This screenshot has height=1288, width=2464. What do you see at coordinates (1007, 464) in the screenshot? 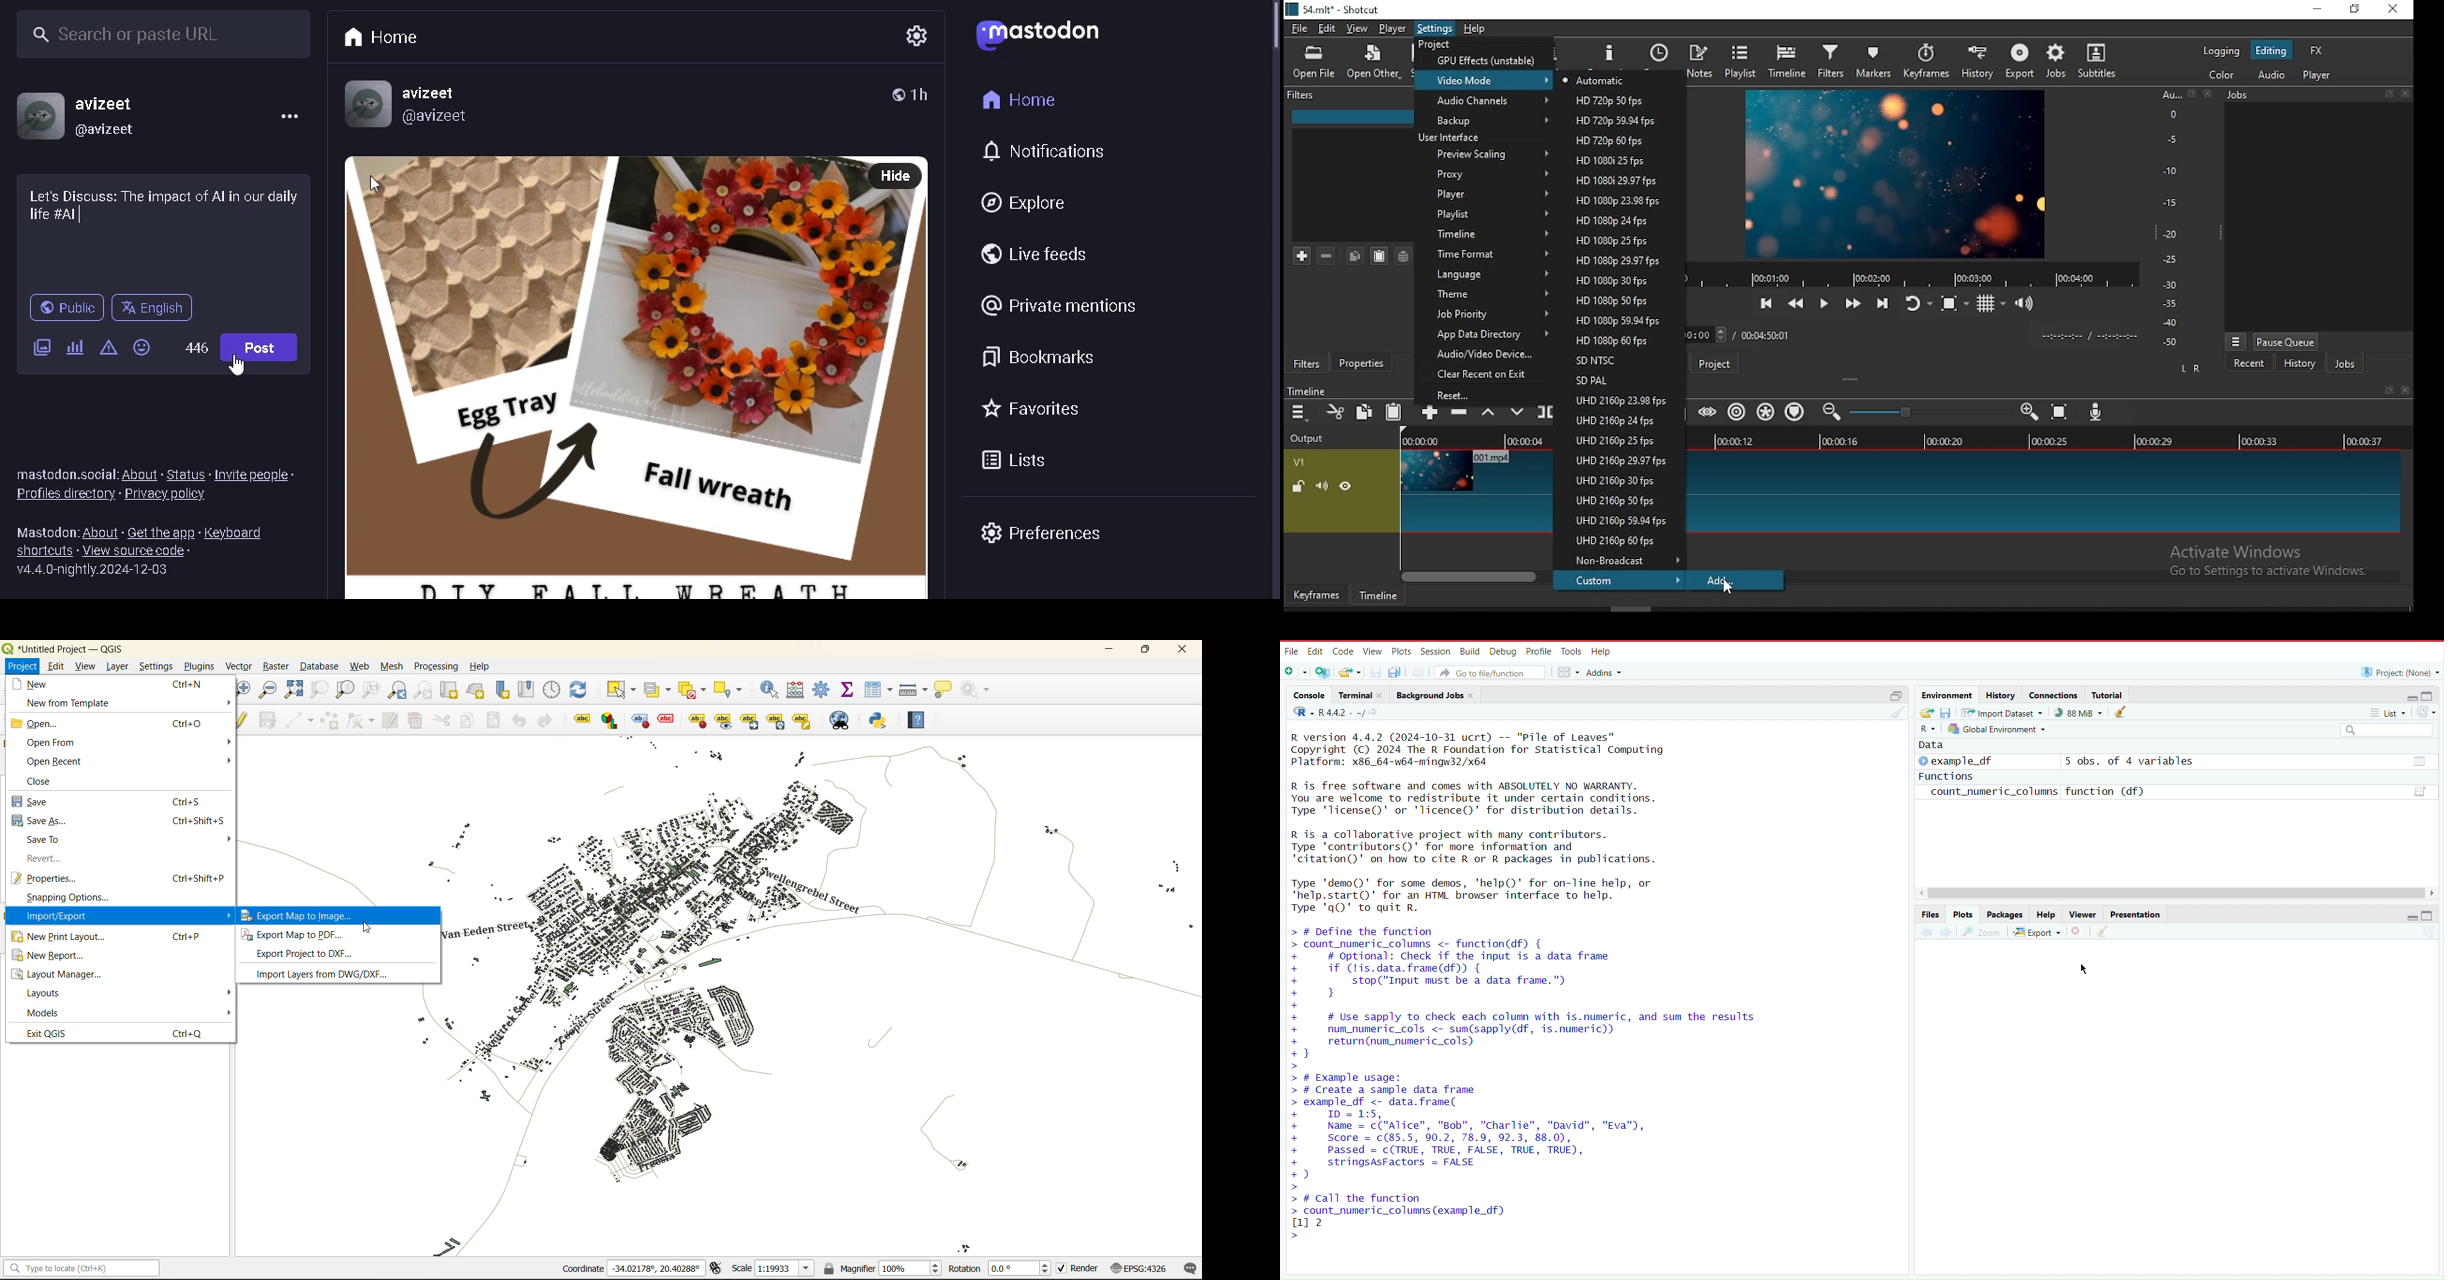
I see `LISTS` at bounding box center [1007, 464].